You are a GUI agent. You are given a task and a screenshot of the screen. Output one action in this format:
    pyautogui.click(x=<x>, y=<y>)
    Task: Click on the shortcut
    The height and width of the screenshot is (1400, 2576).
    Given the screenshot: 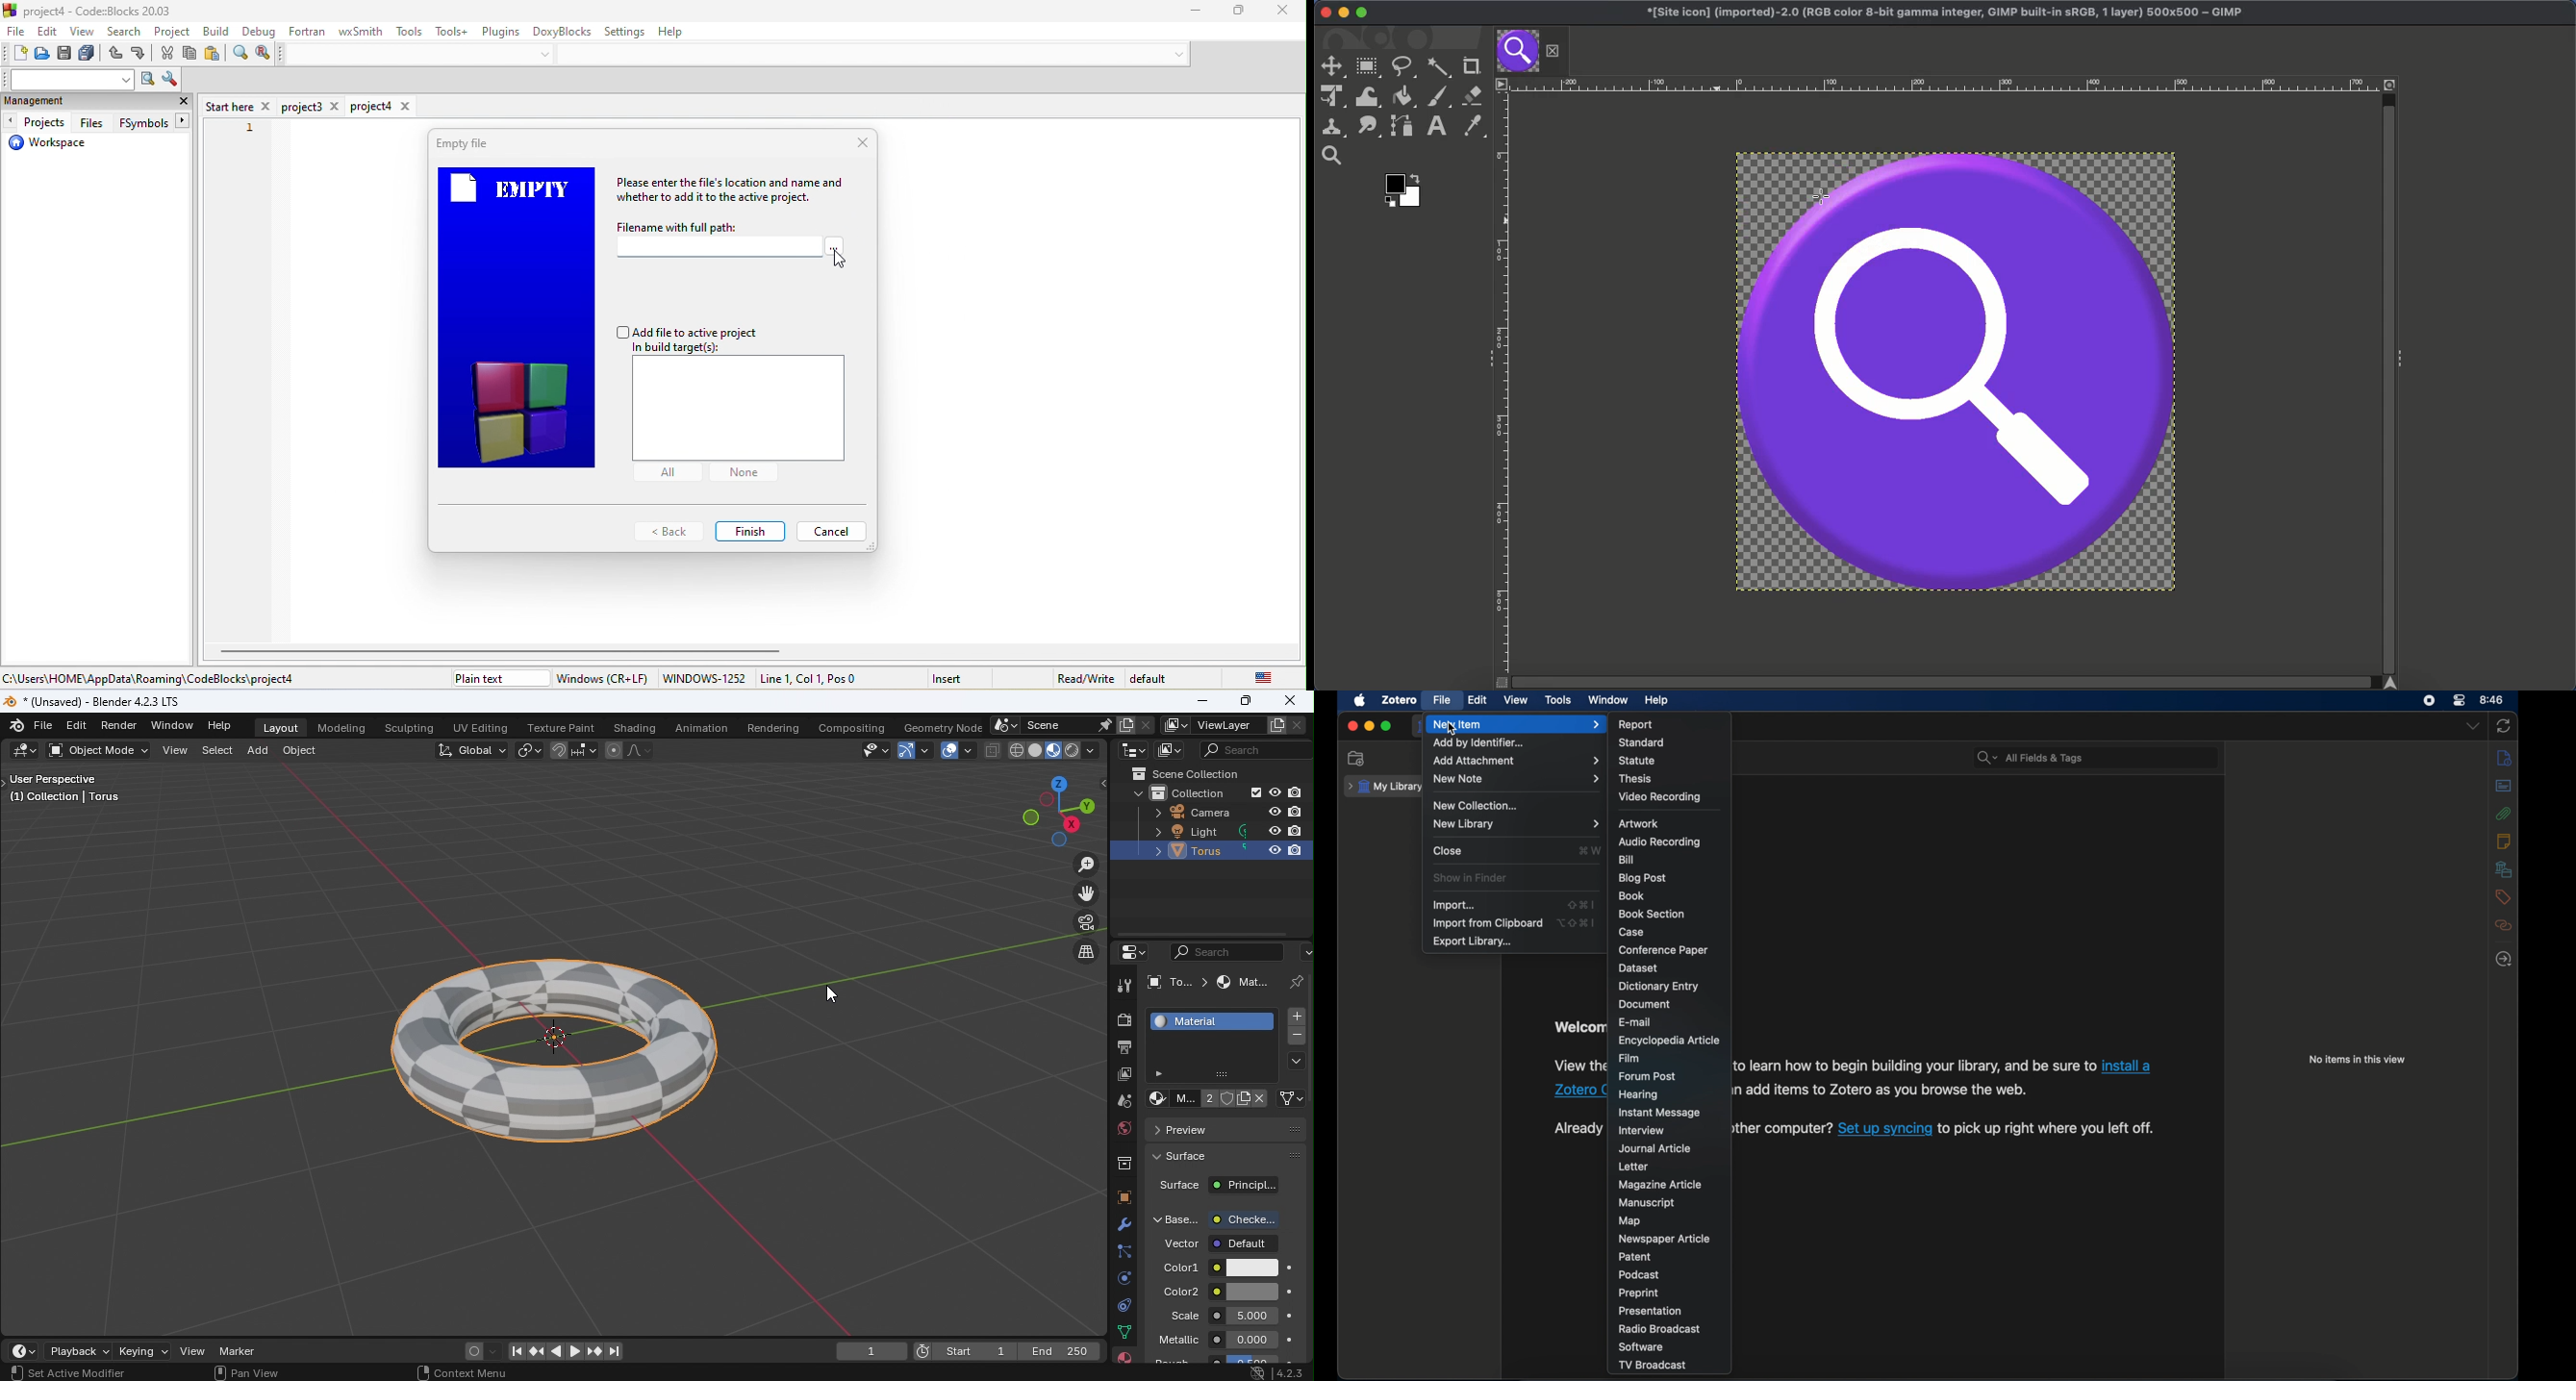 What is the action you would take?
    pyautogui.click(x=1579, y=904)
    